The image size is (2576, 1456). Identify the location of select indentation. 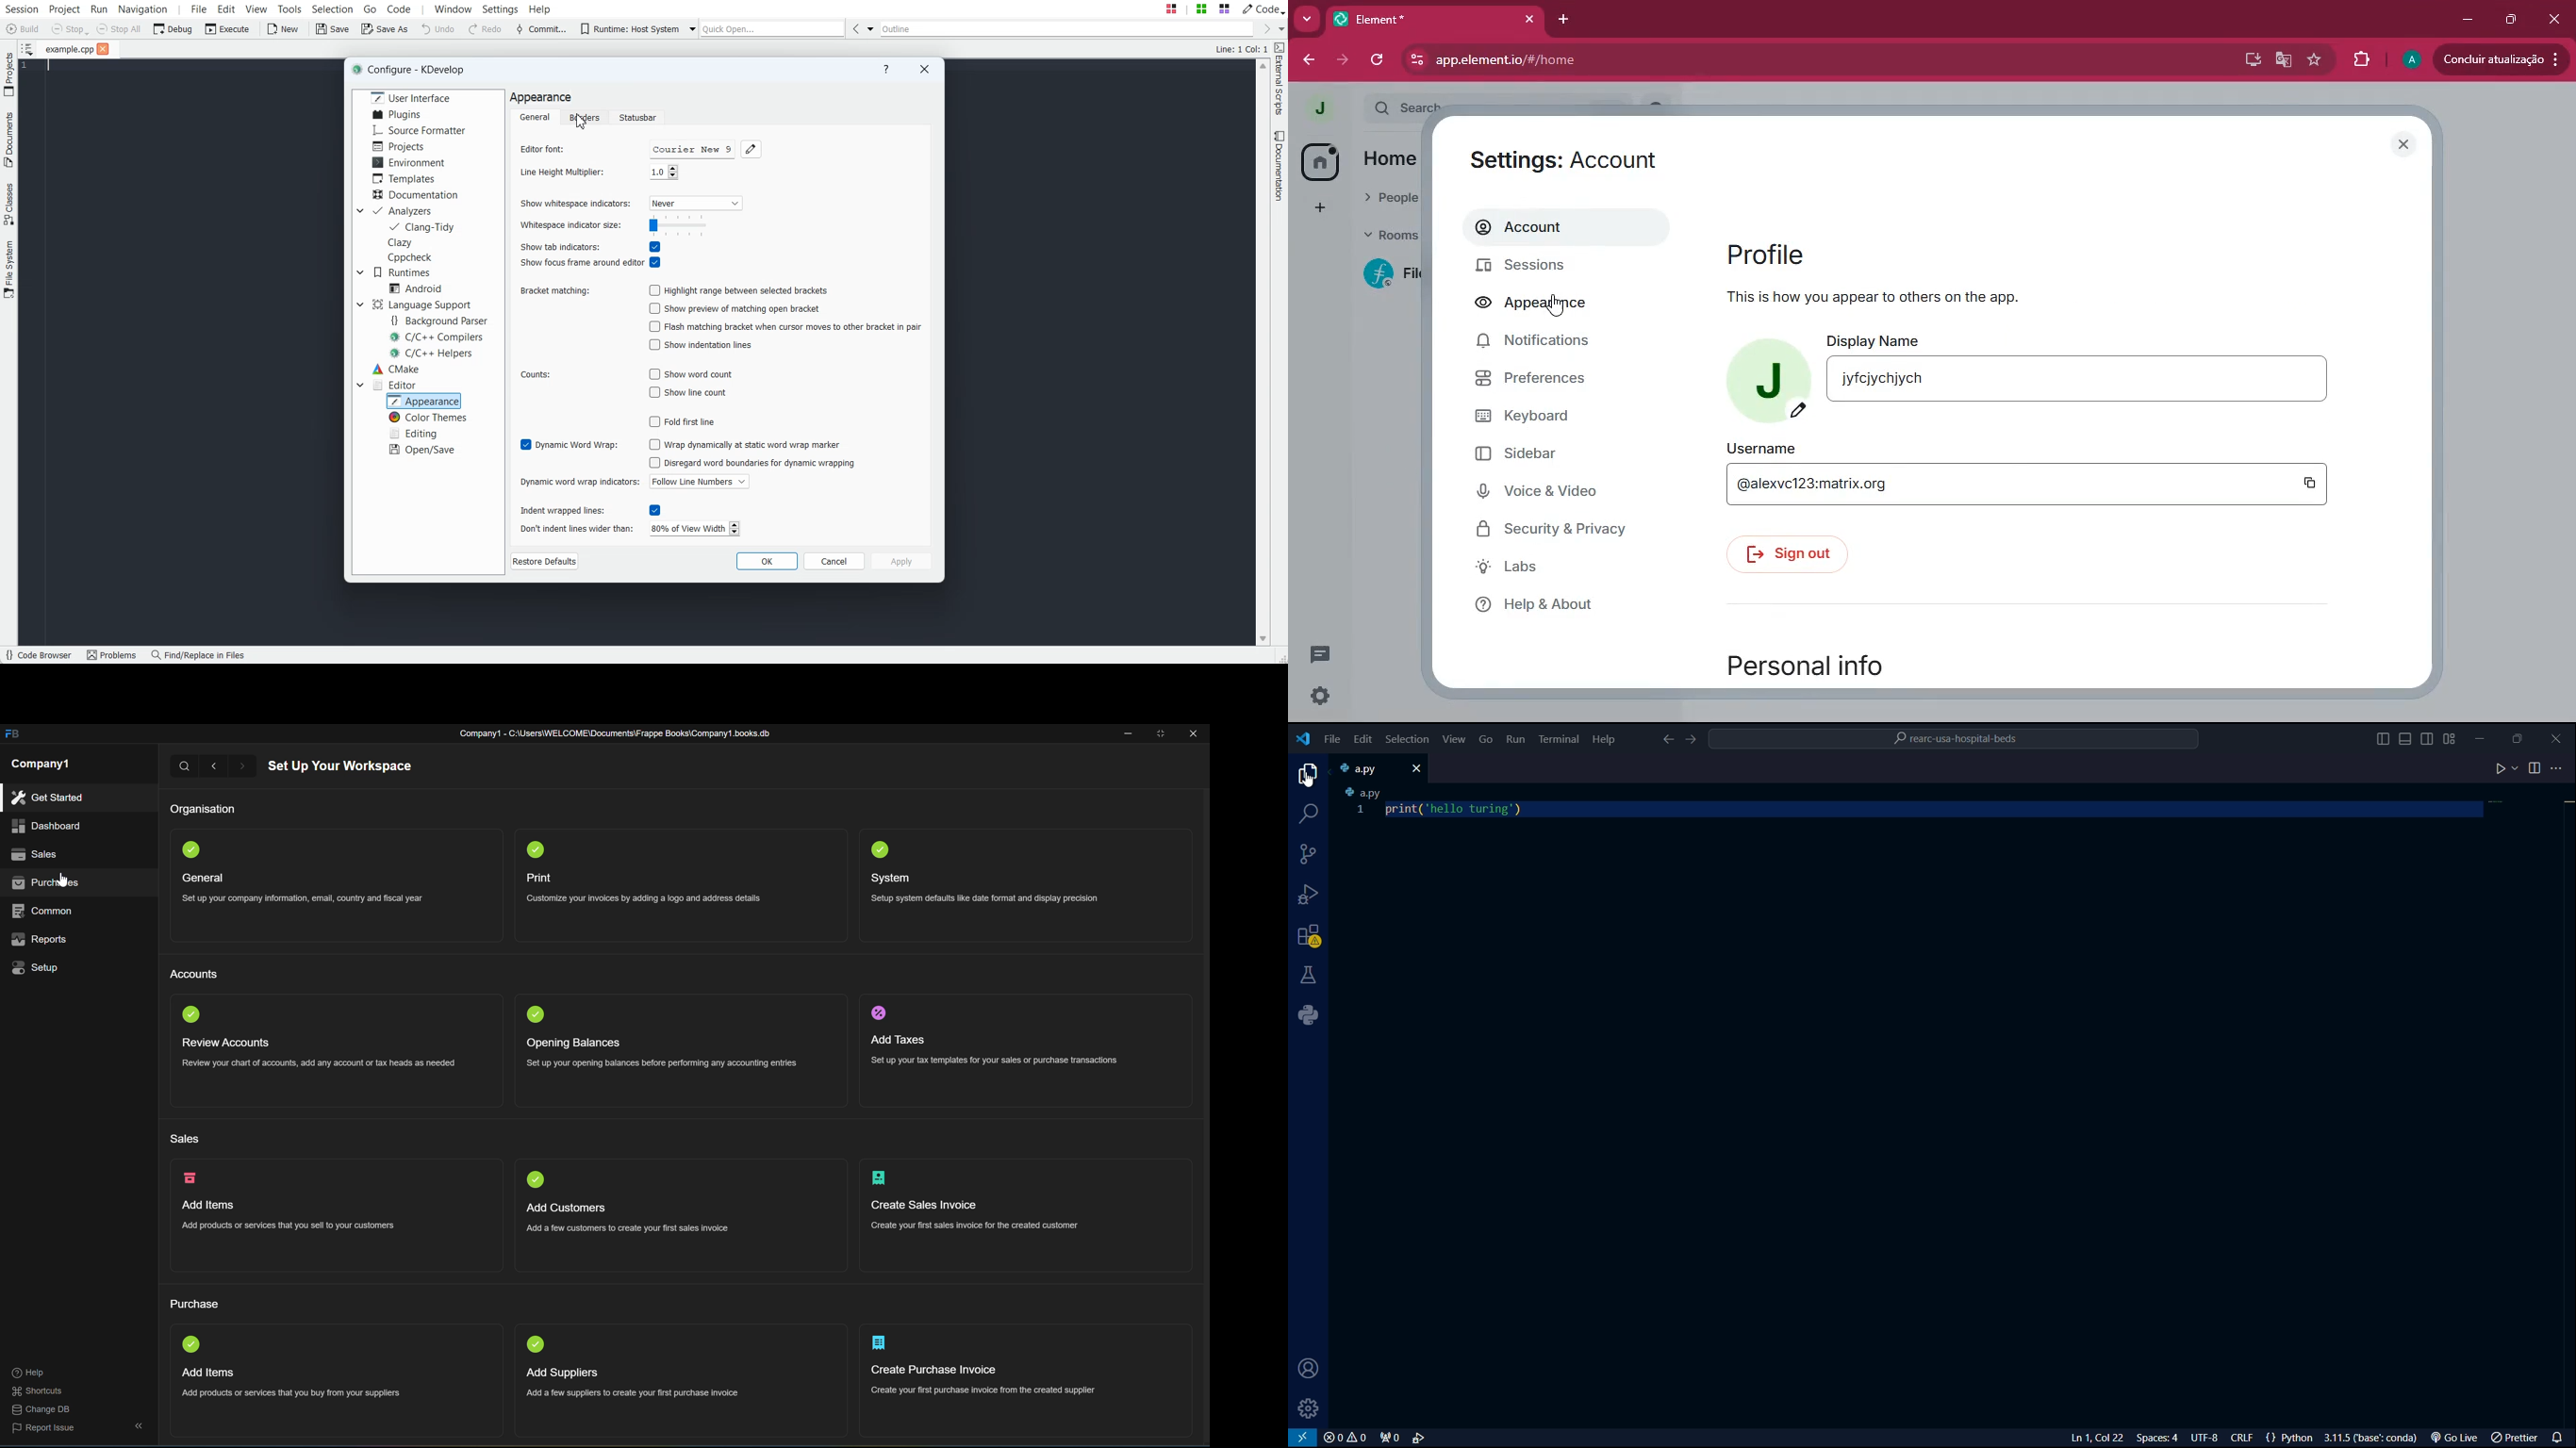
(2158, 1439).